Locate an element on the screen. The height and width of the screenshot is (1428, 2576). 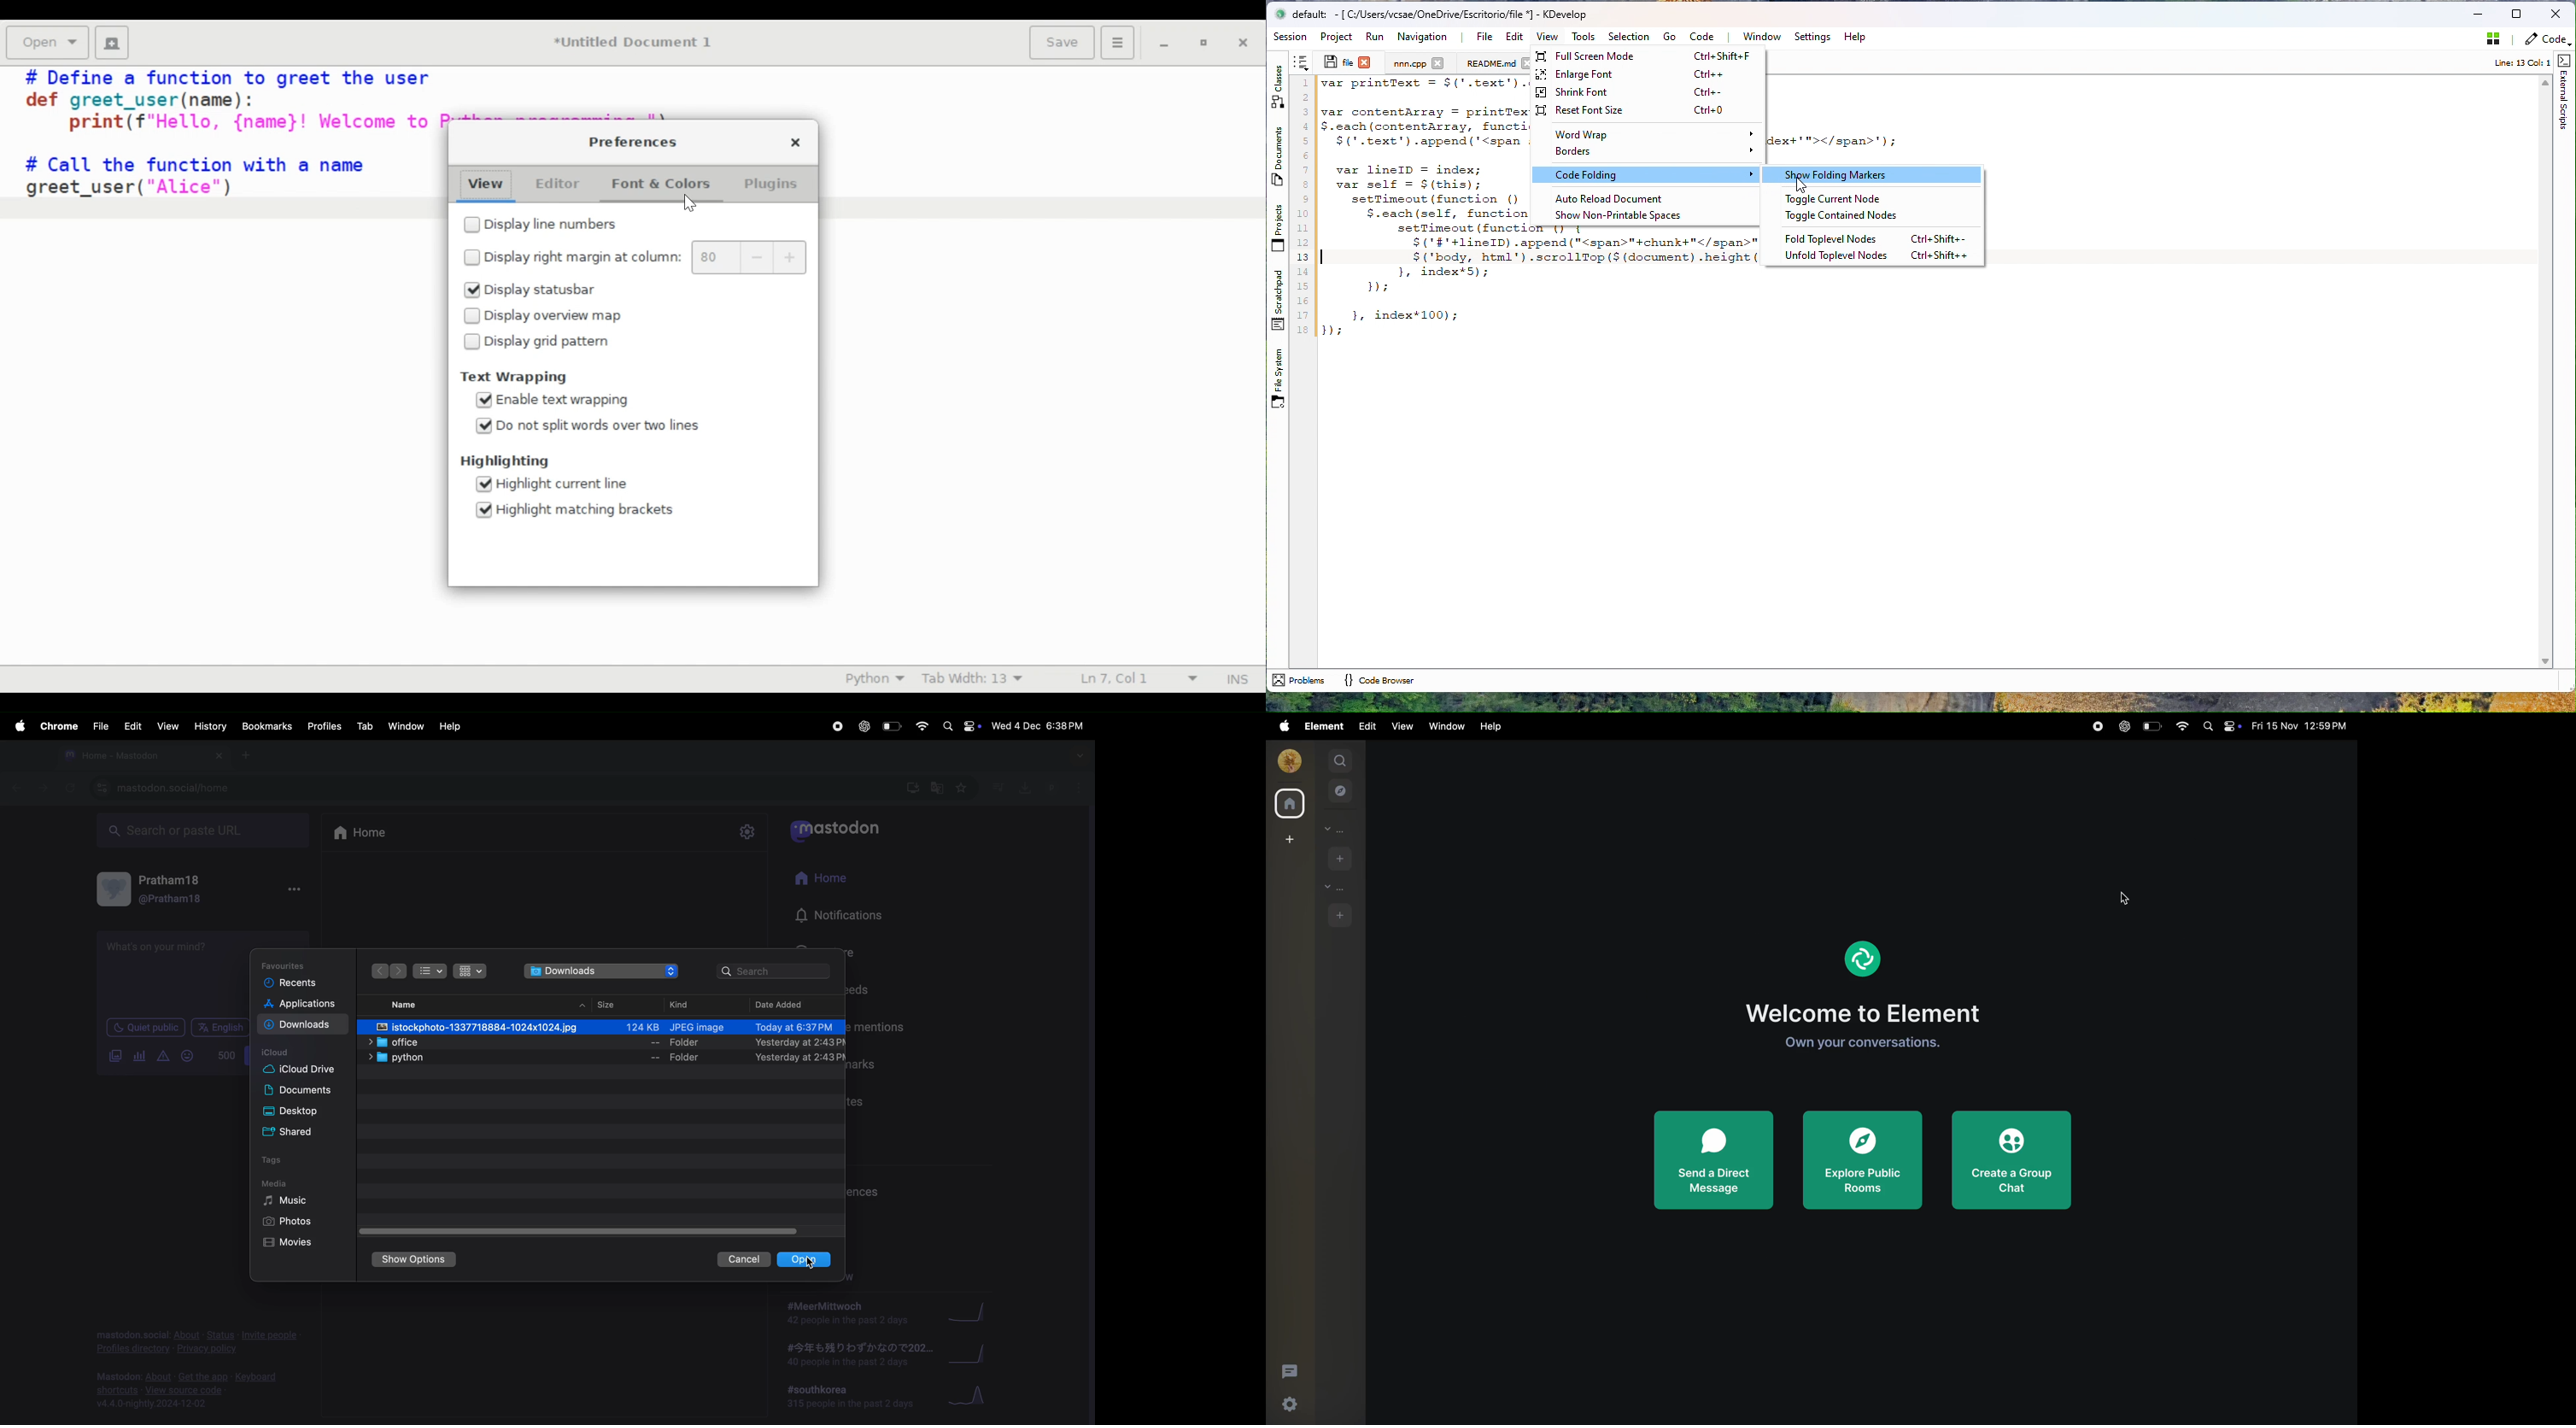
shared is located at coordinates (308, 1132).